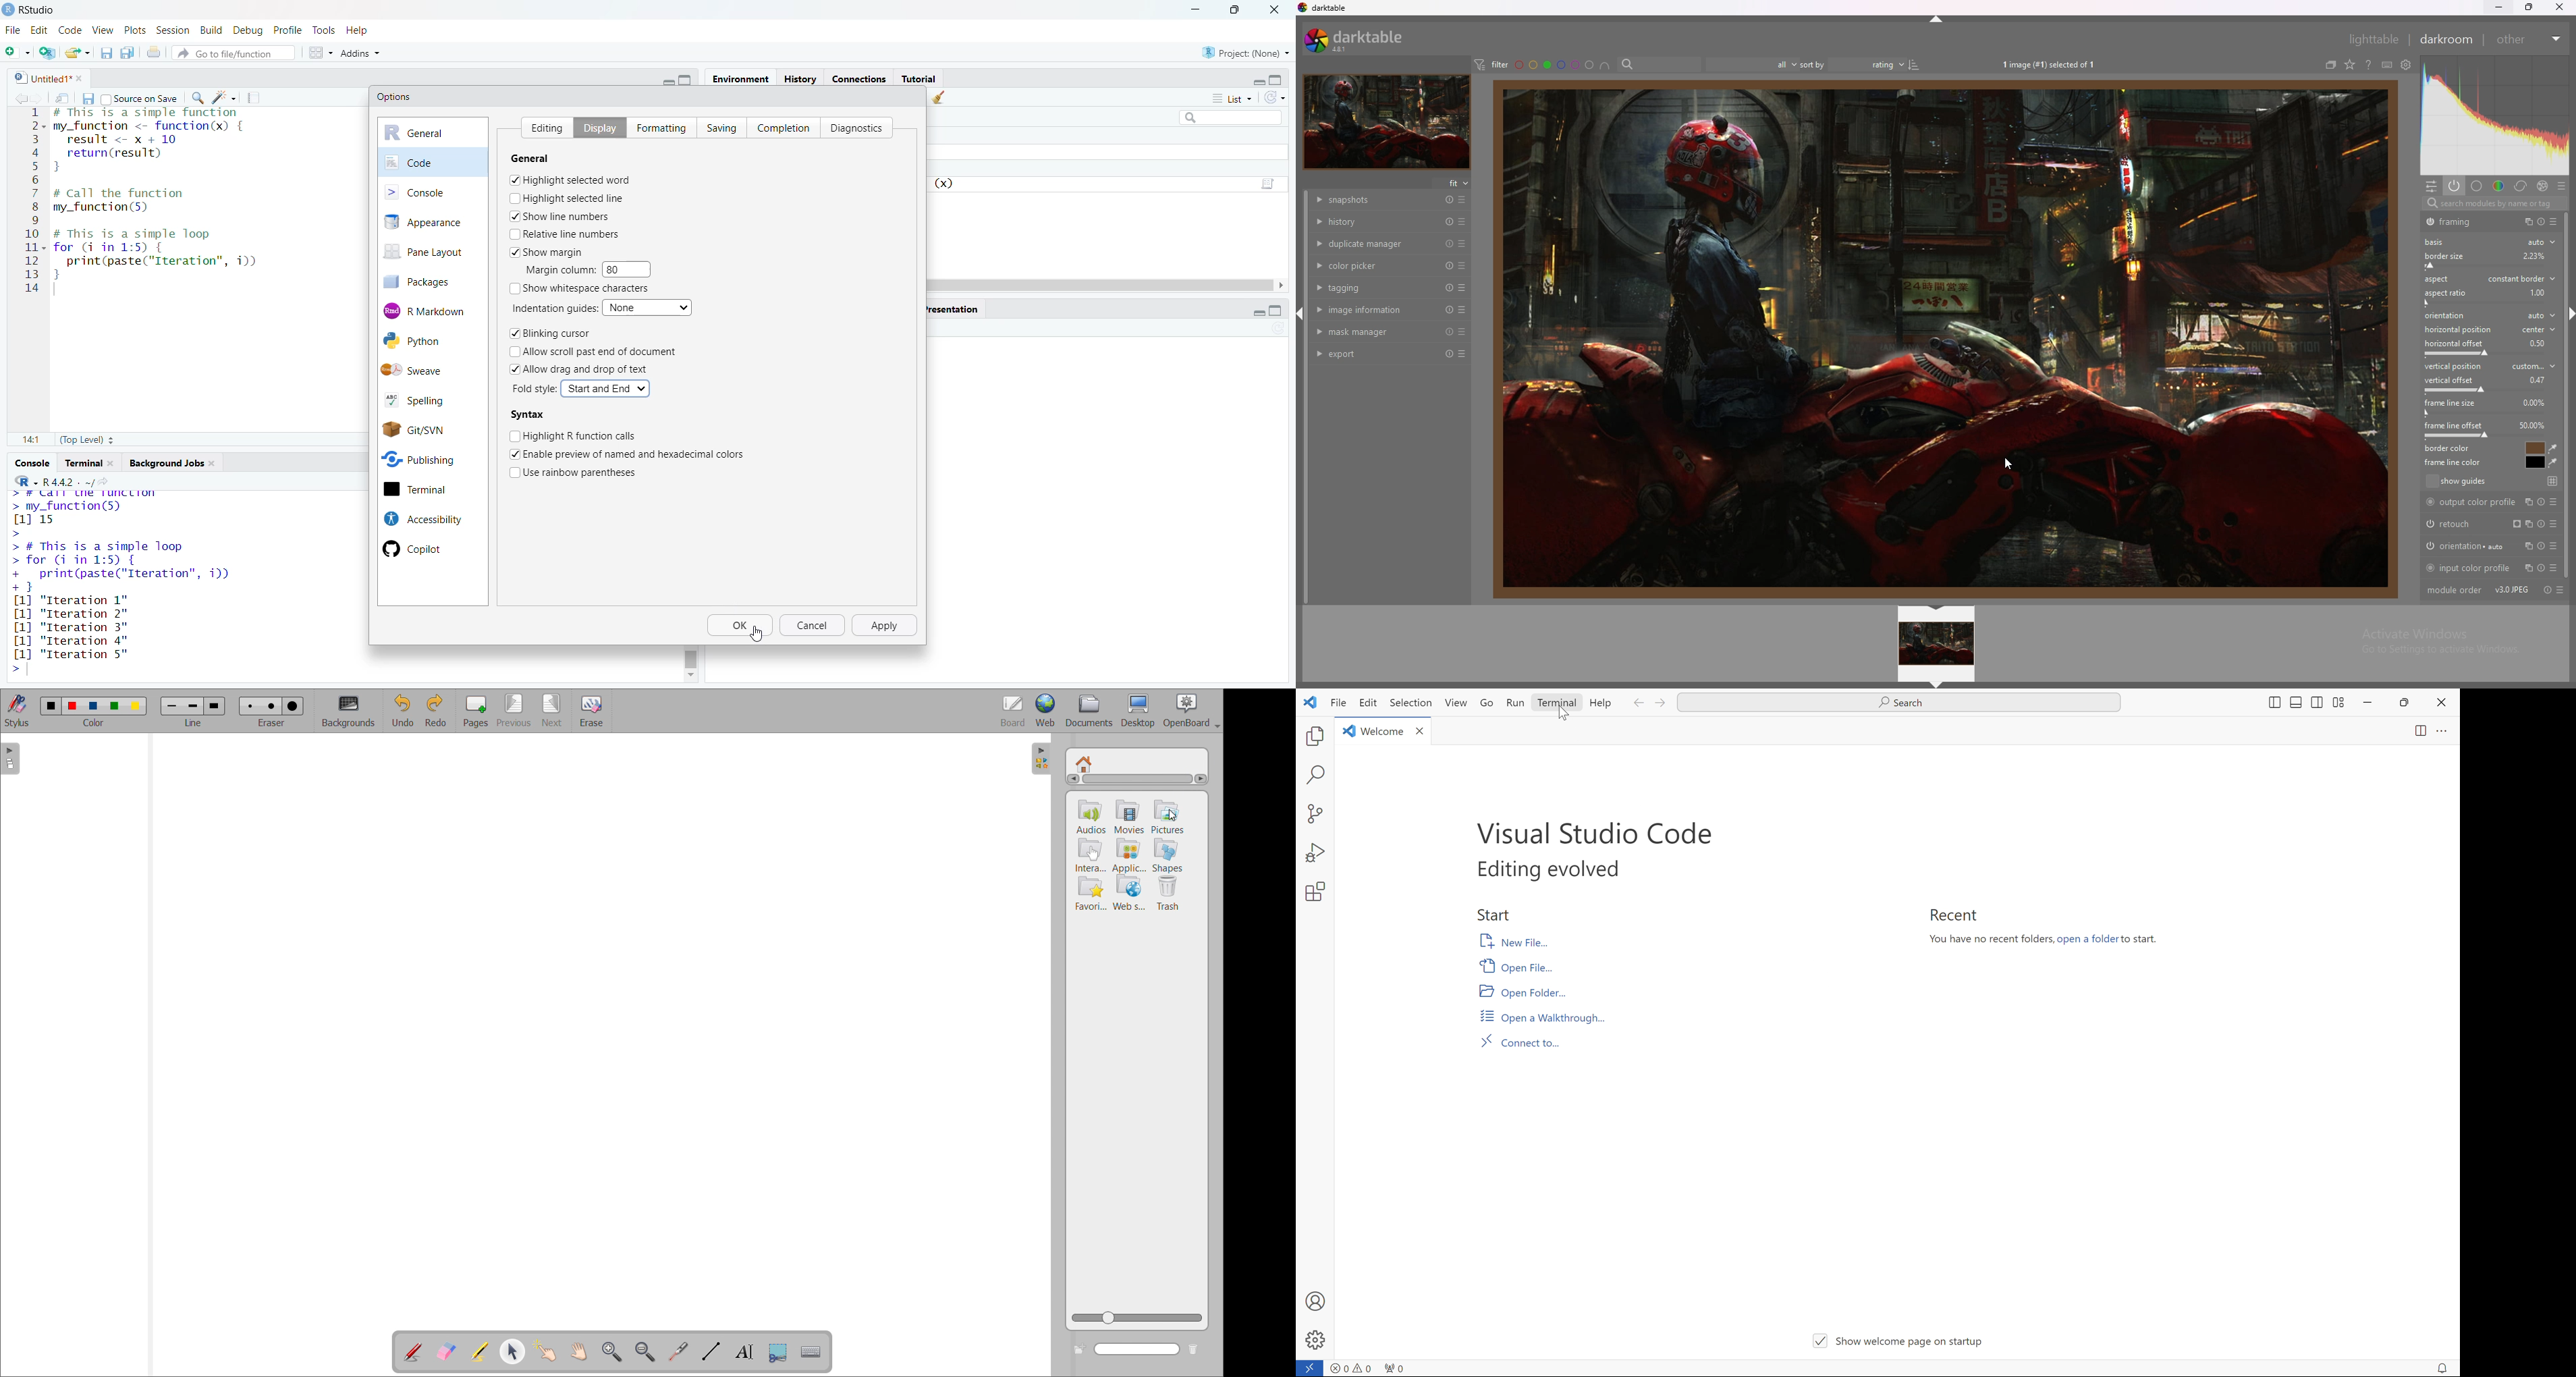  What do you see at coordinates (431, 490) in the screenshot?
I see `terminal` at bounding box center [431, 490].